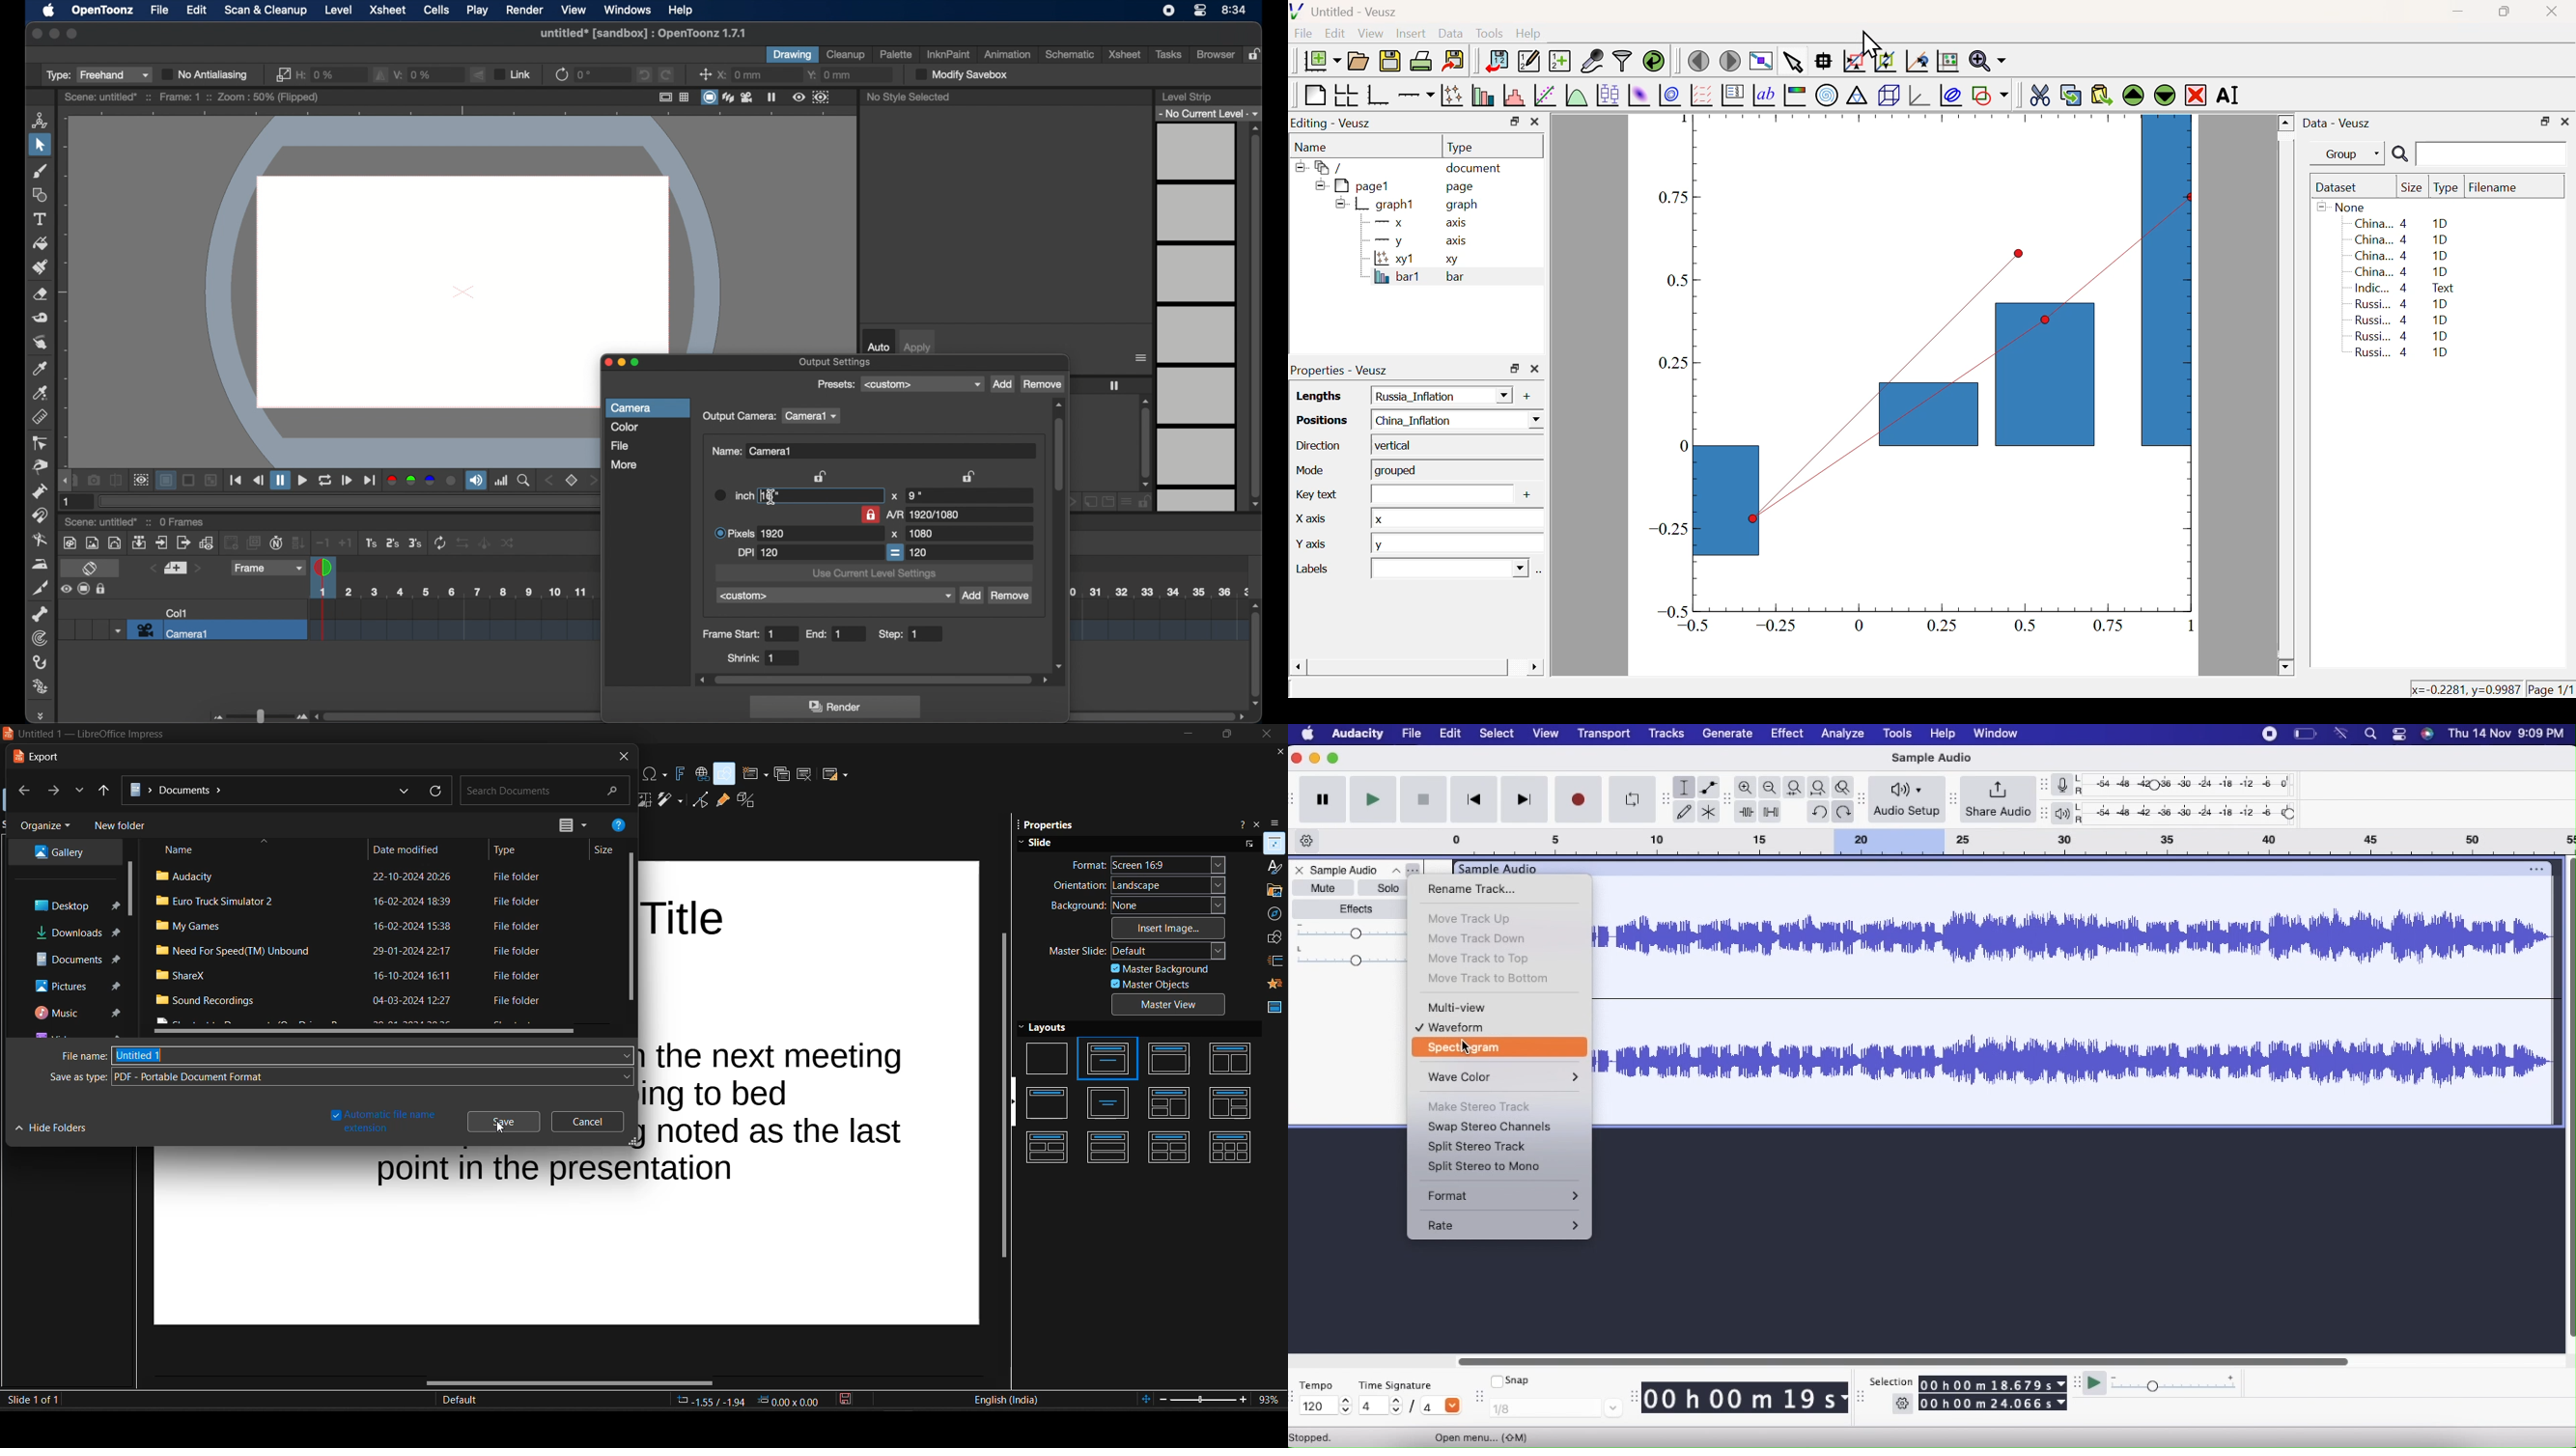 This screenshot has height=1456, width=2576. What do you see at coordinates (1323, 799) in the screenshot?
I see `Pause` at bounding box center [1323, 799].